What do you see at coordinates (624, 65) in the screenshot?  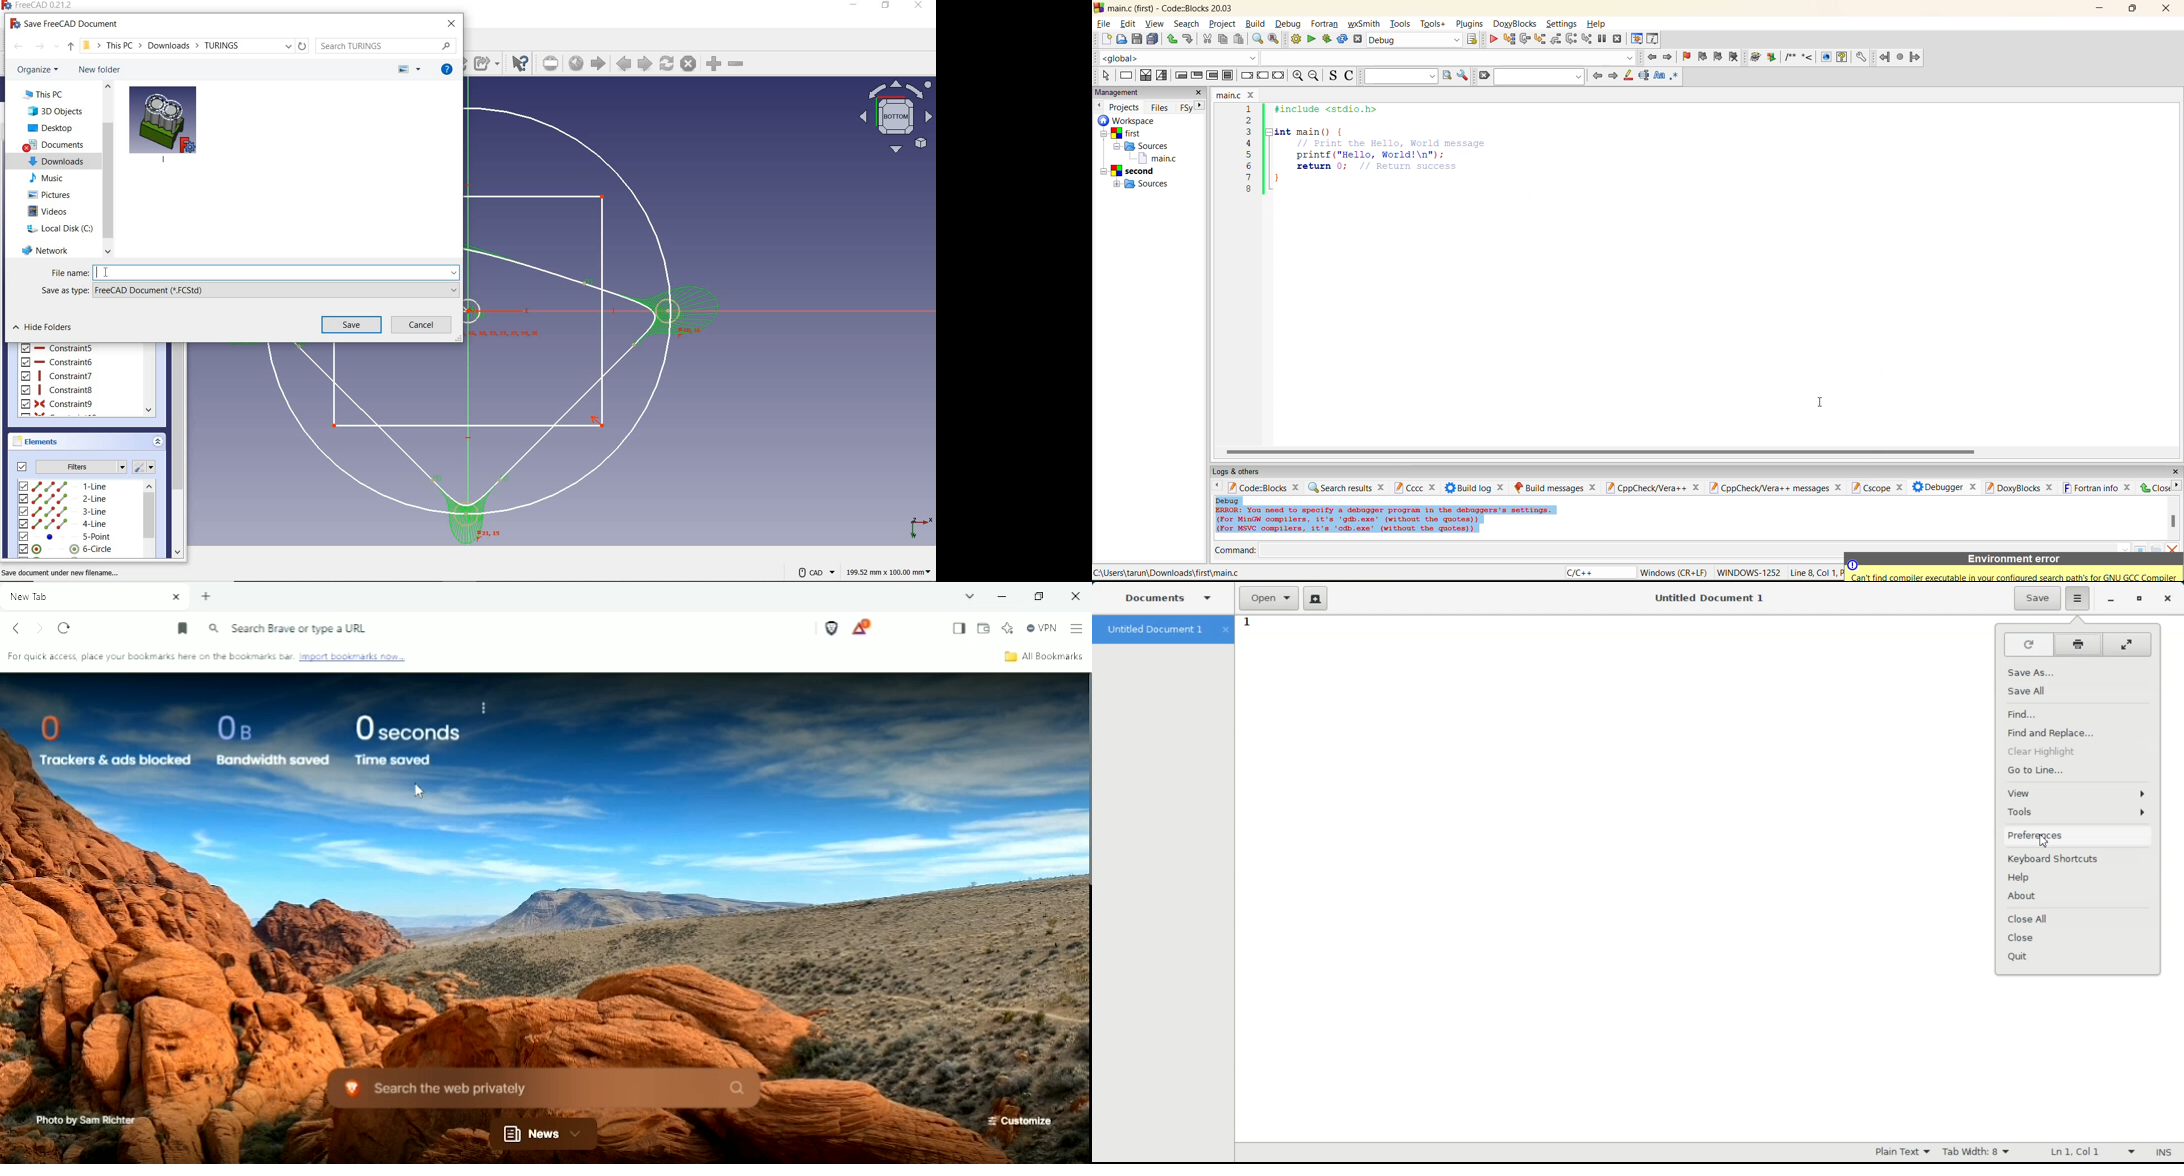 I see `previous page` at bounding box center [624, 65].